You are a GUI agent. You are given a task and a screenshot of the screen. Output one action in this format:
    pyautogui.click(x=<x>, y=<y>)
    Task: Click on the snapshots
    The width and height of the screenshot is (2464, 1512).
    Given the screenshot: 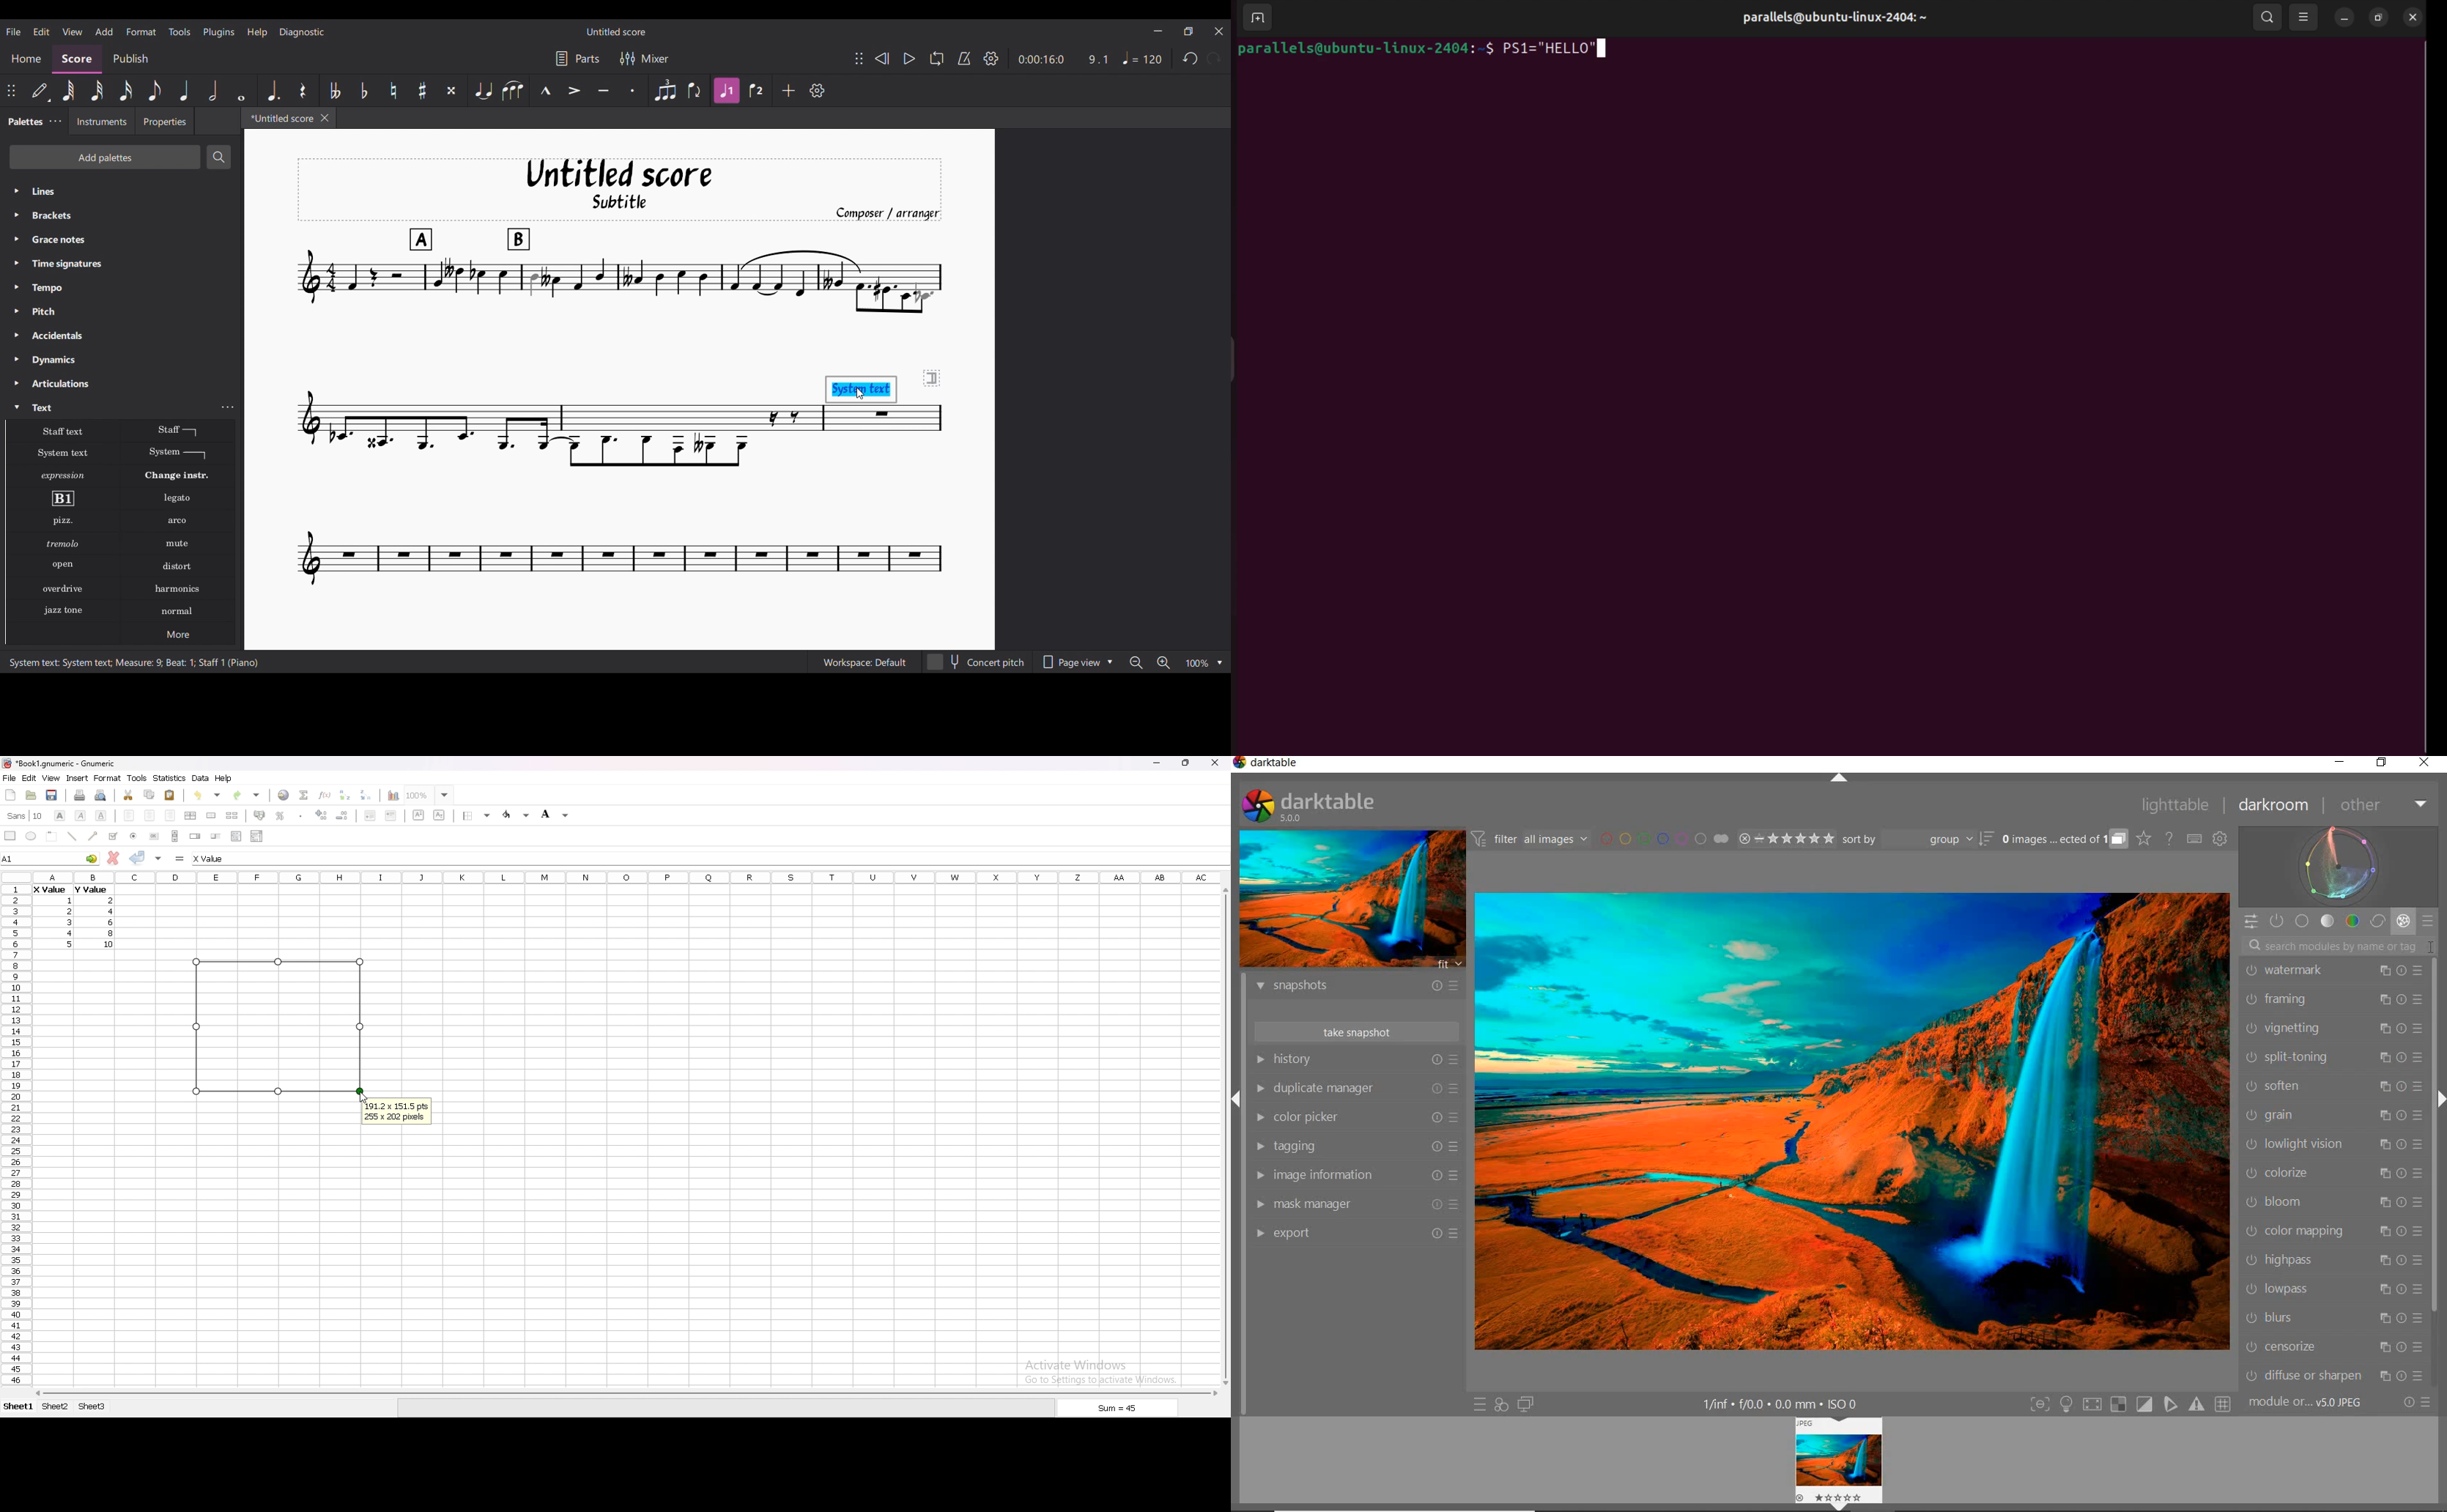 What is the action you would take?
    pyautogui.click(x=1360, y=988)
    